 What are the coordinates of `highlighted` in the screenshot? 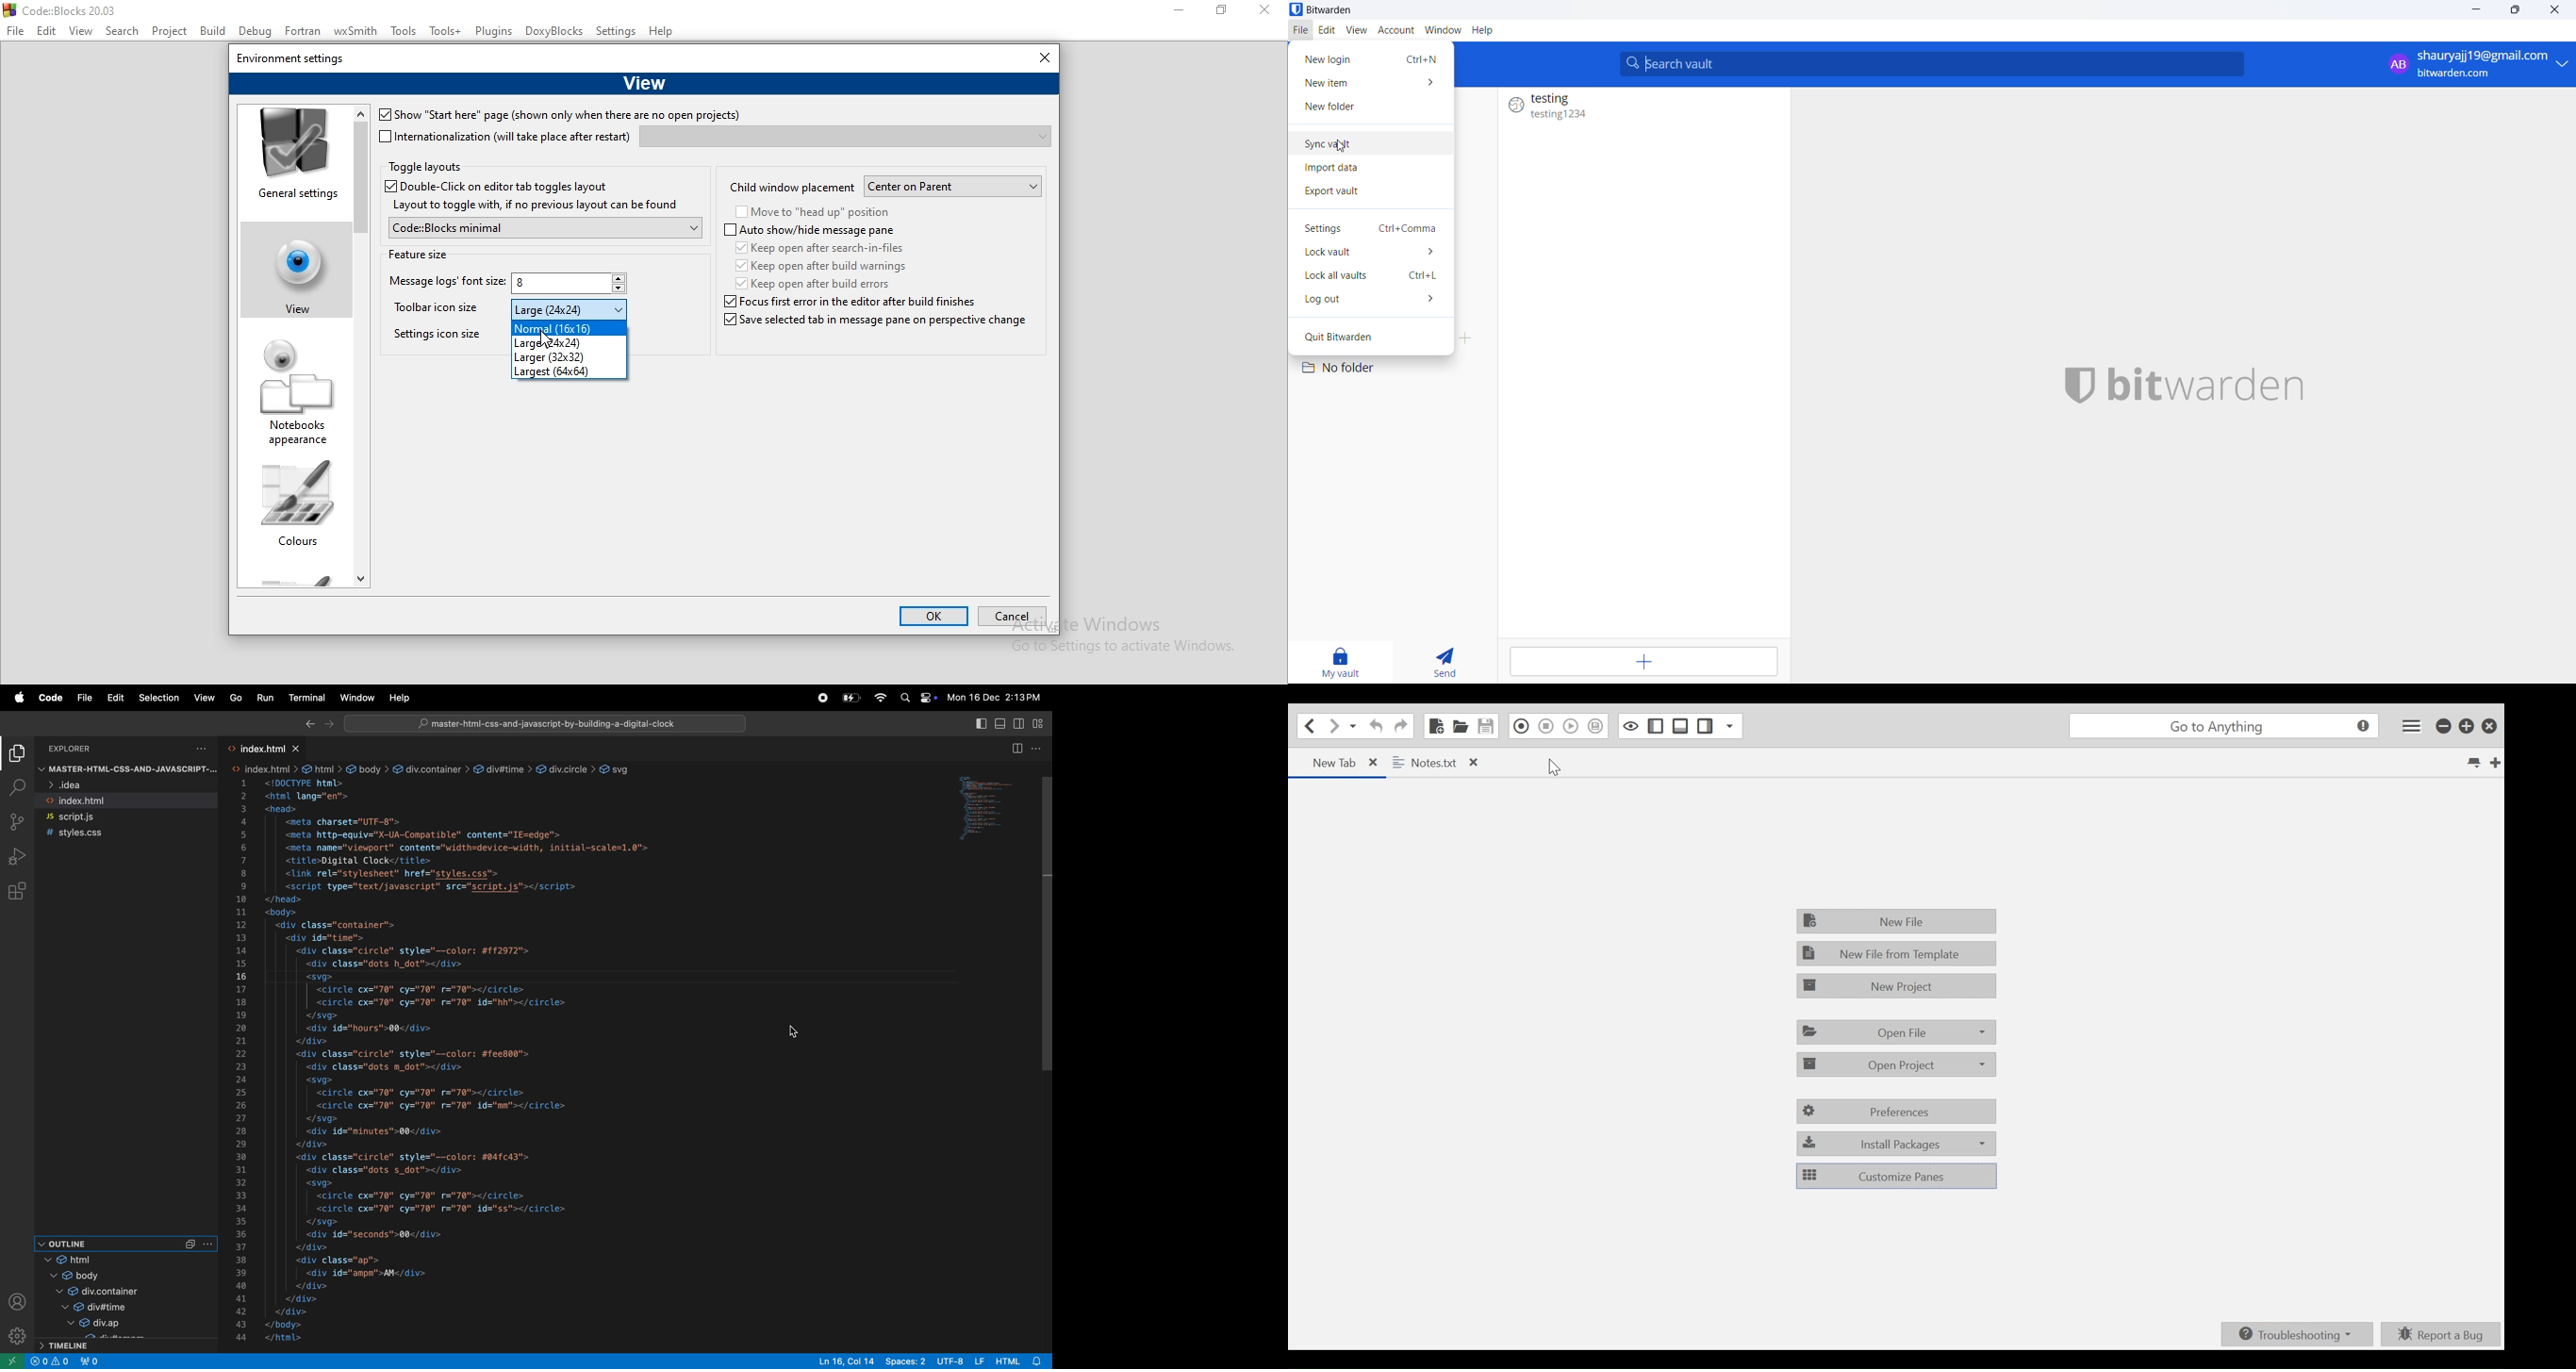 It's located at (290, 266).